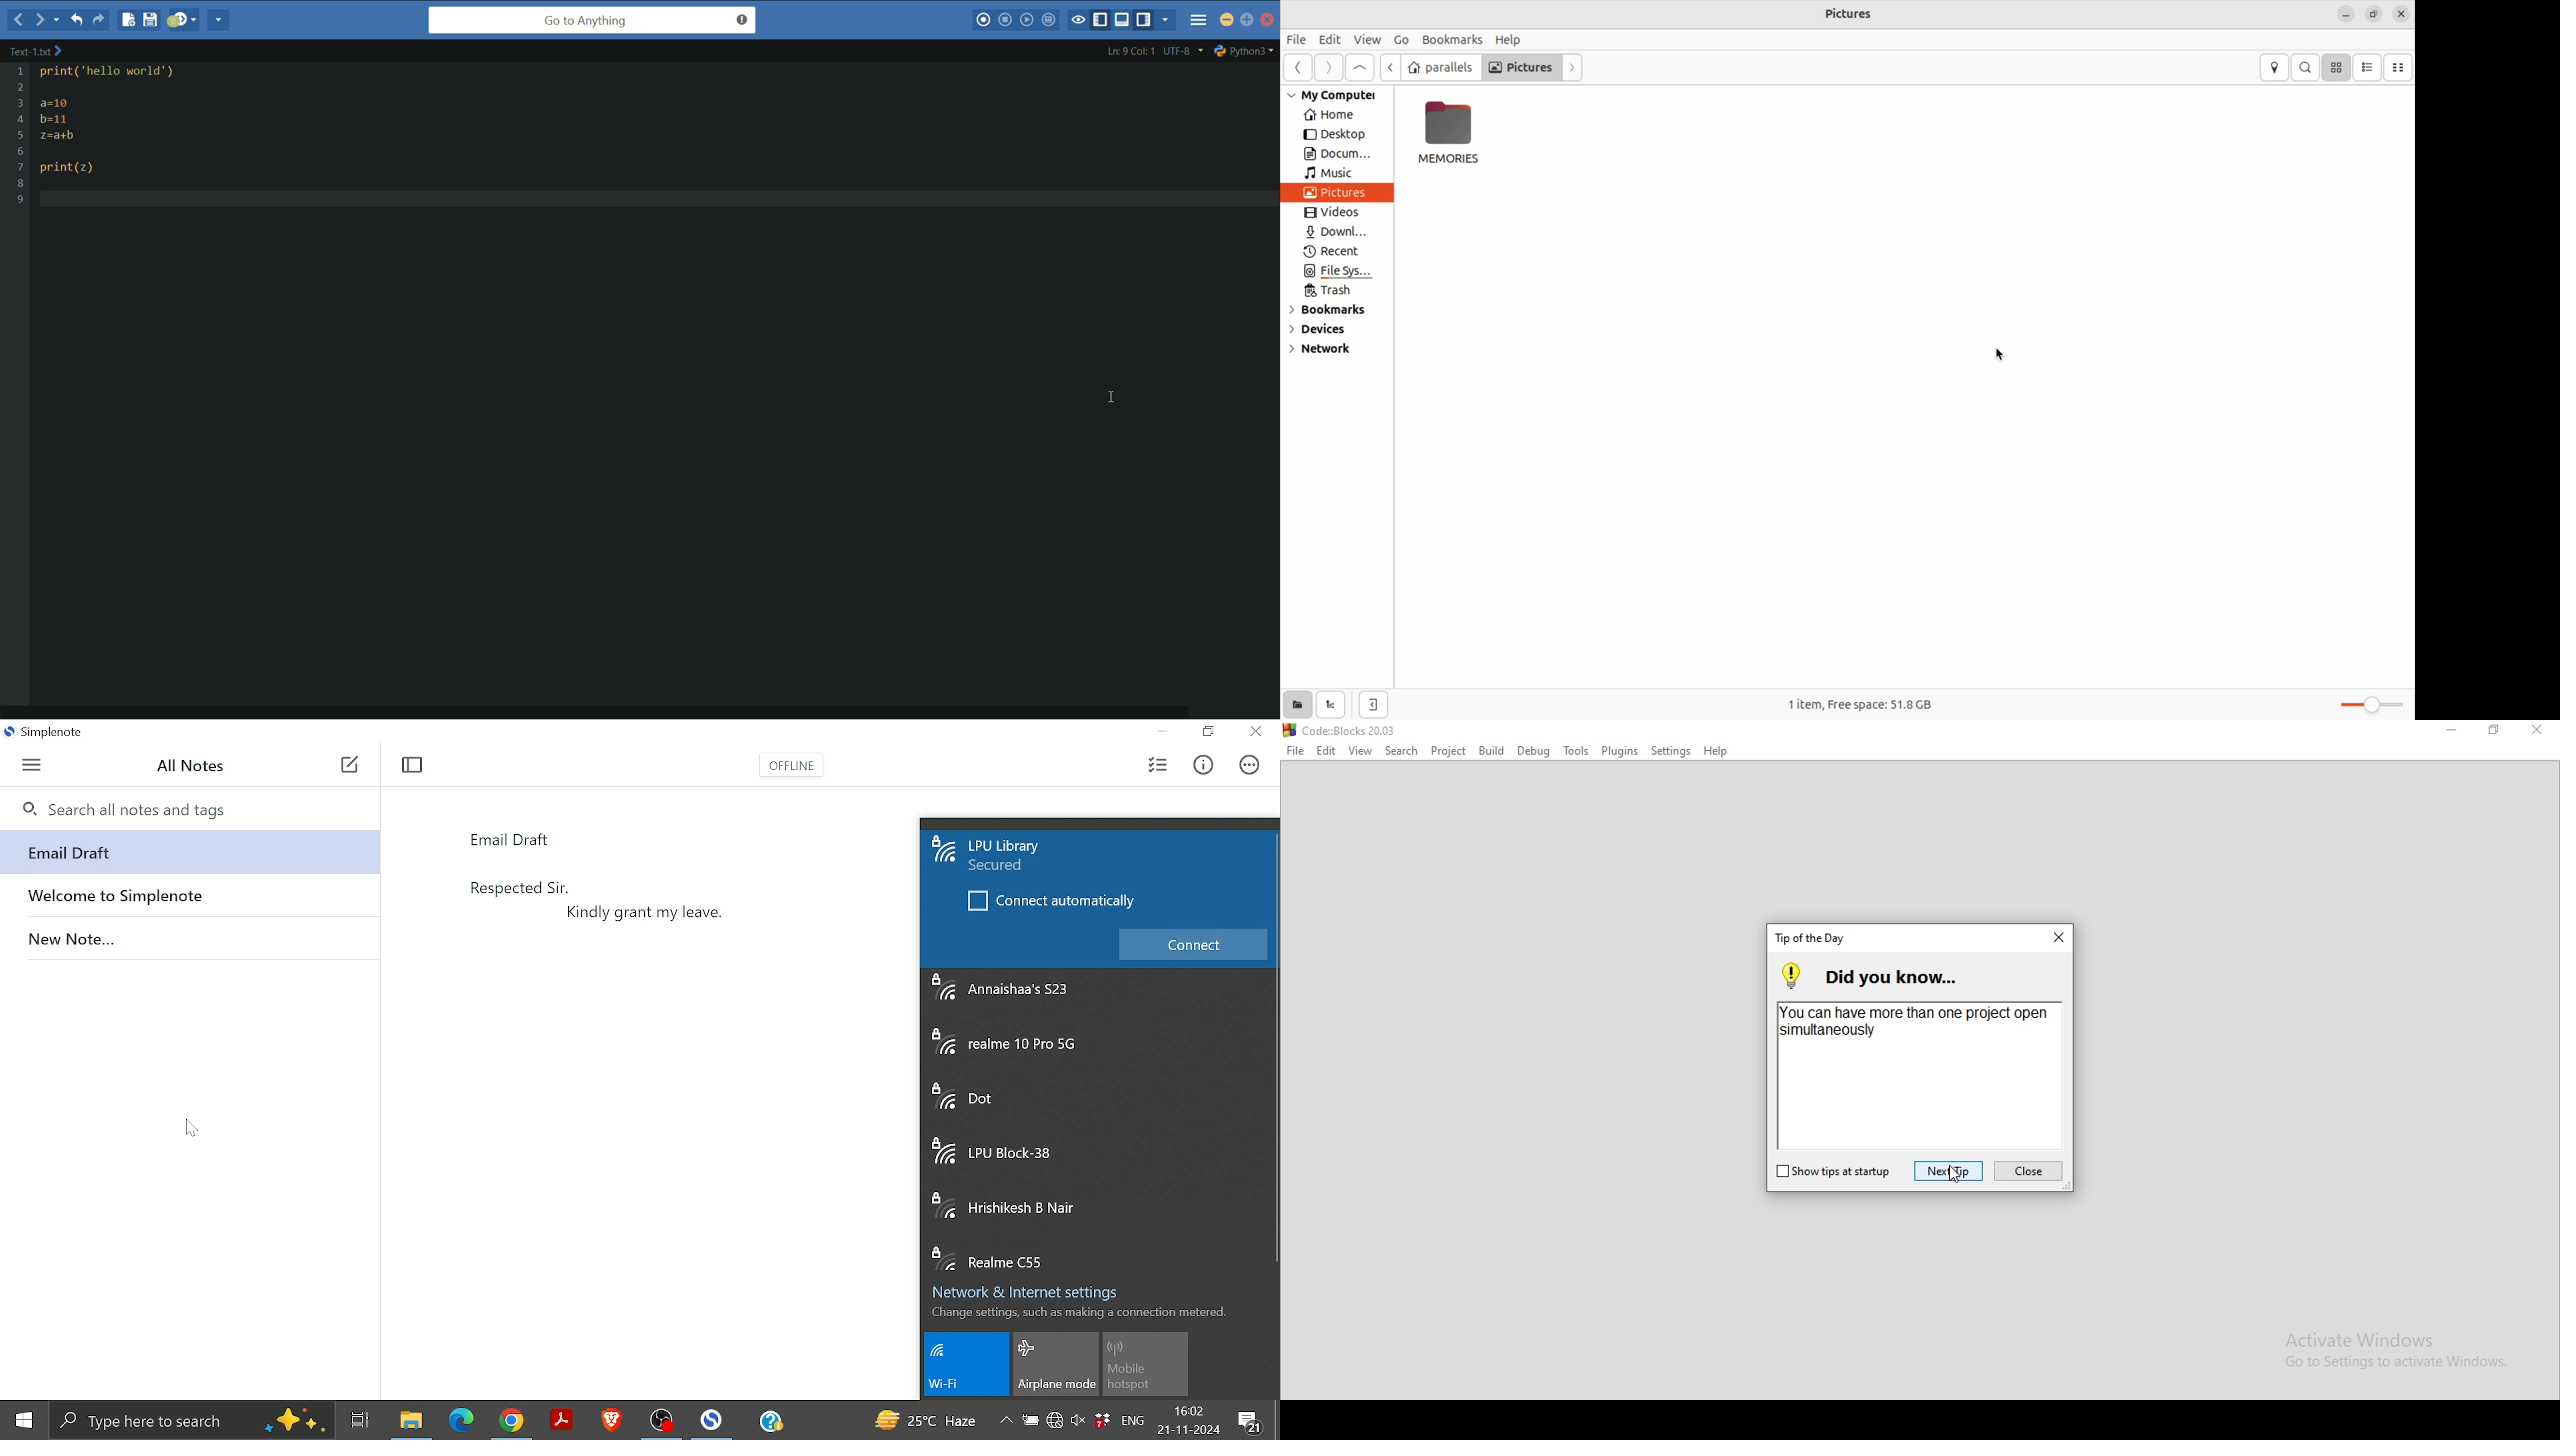  I want to click on share current file, so click(221, 21).